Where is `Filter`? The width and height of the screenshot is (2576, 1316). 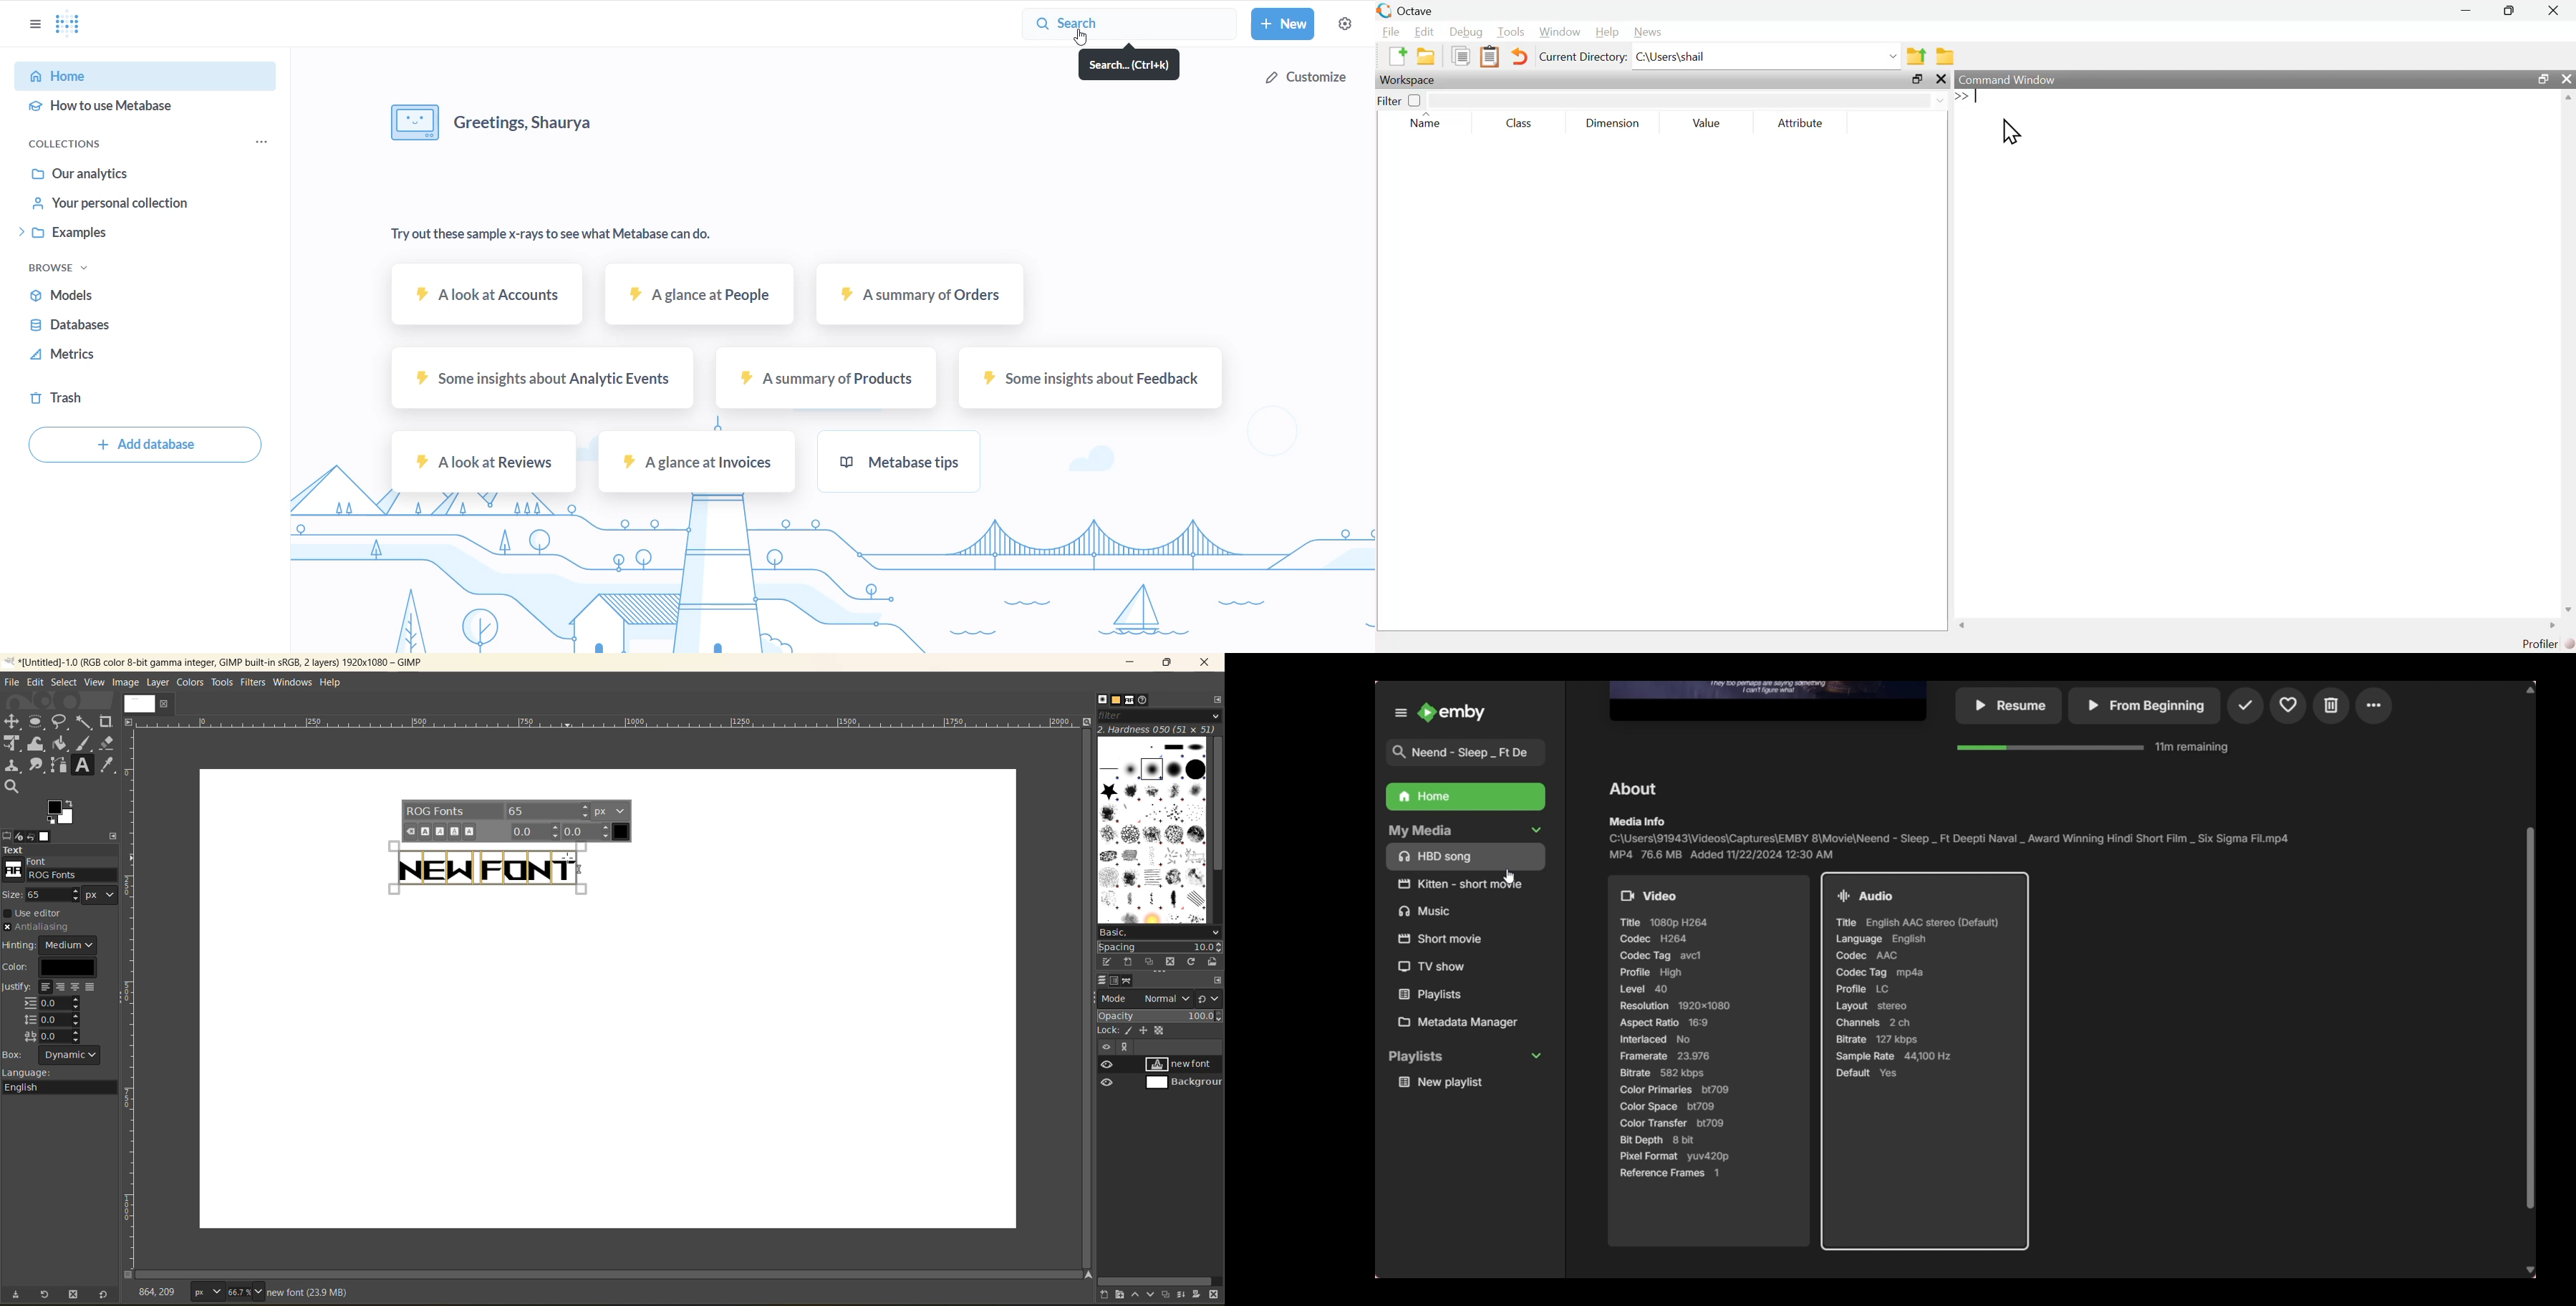
Filter is located at coordinates (1392, 103).